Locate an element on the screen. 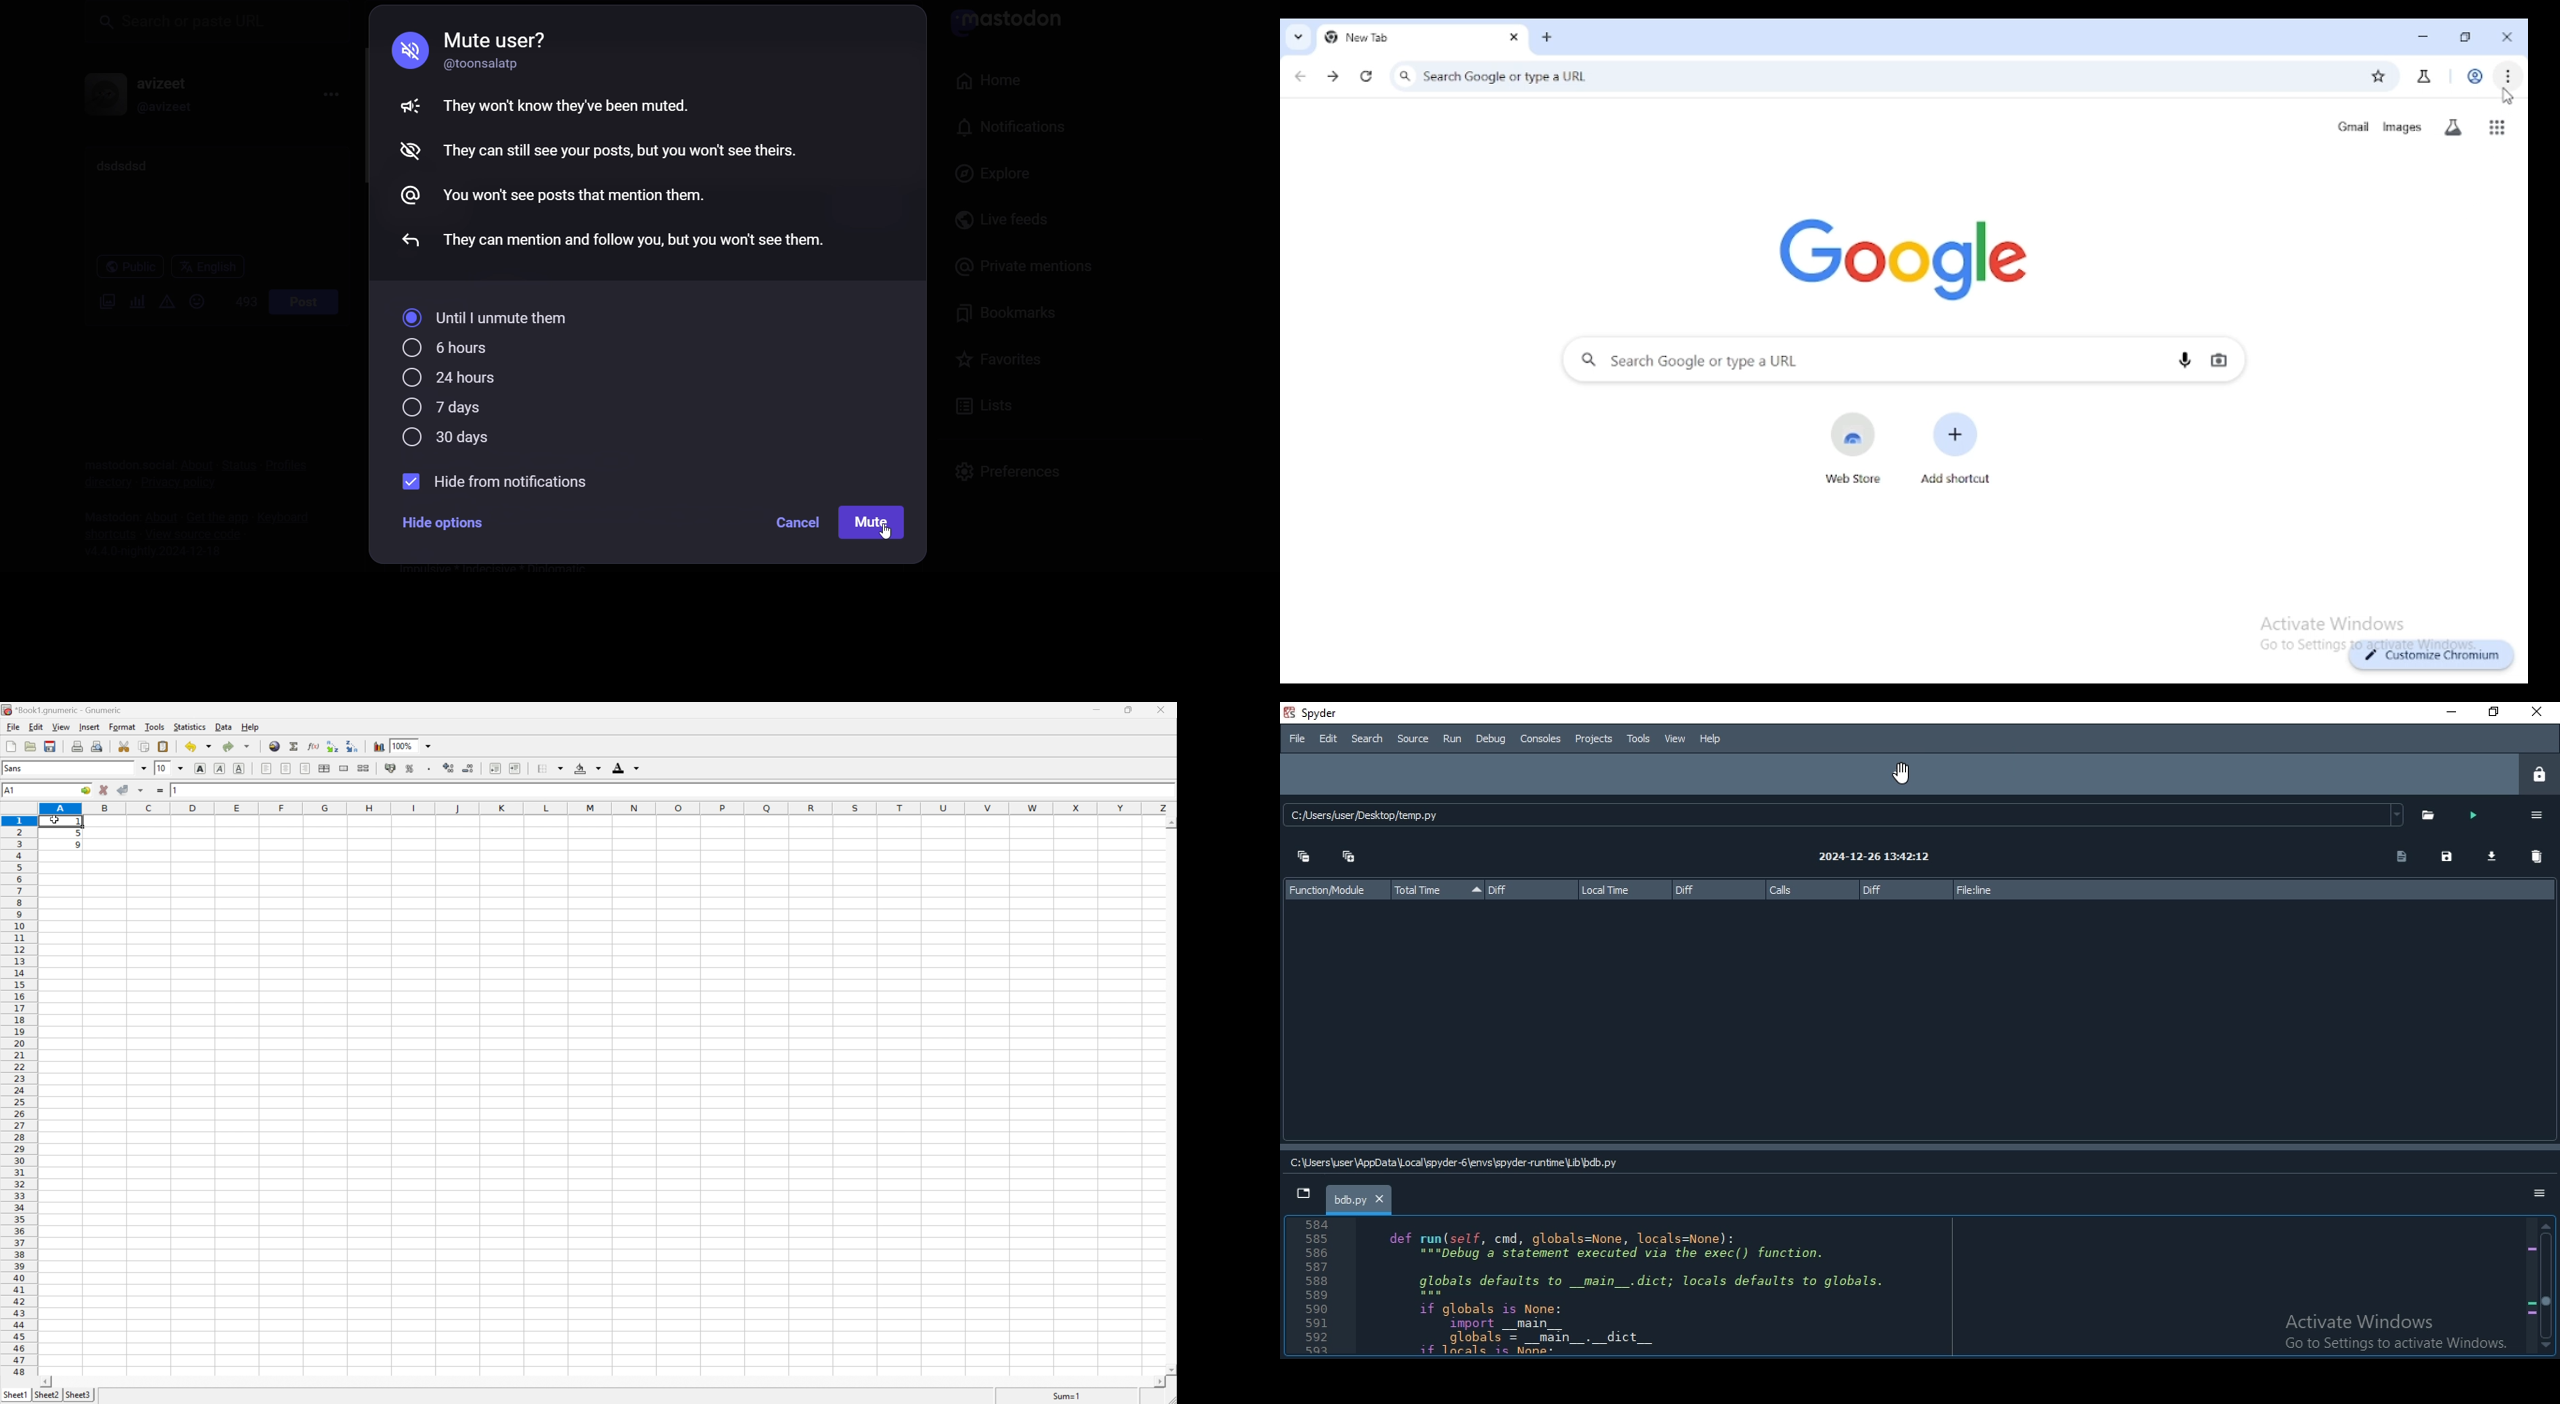  italic is located at coordinates (221, 767).